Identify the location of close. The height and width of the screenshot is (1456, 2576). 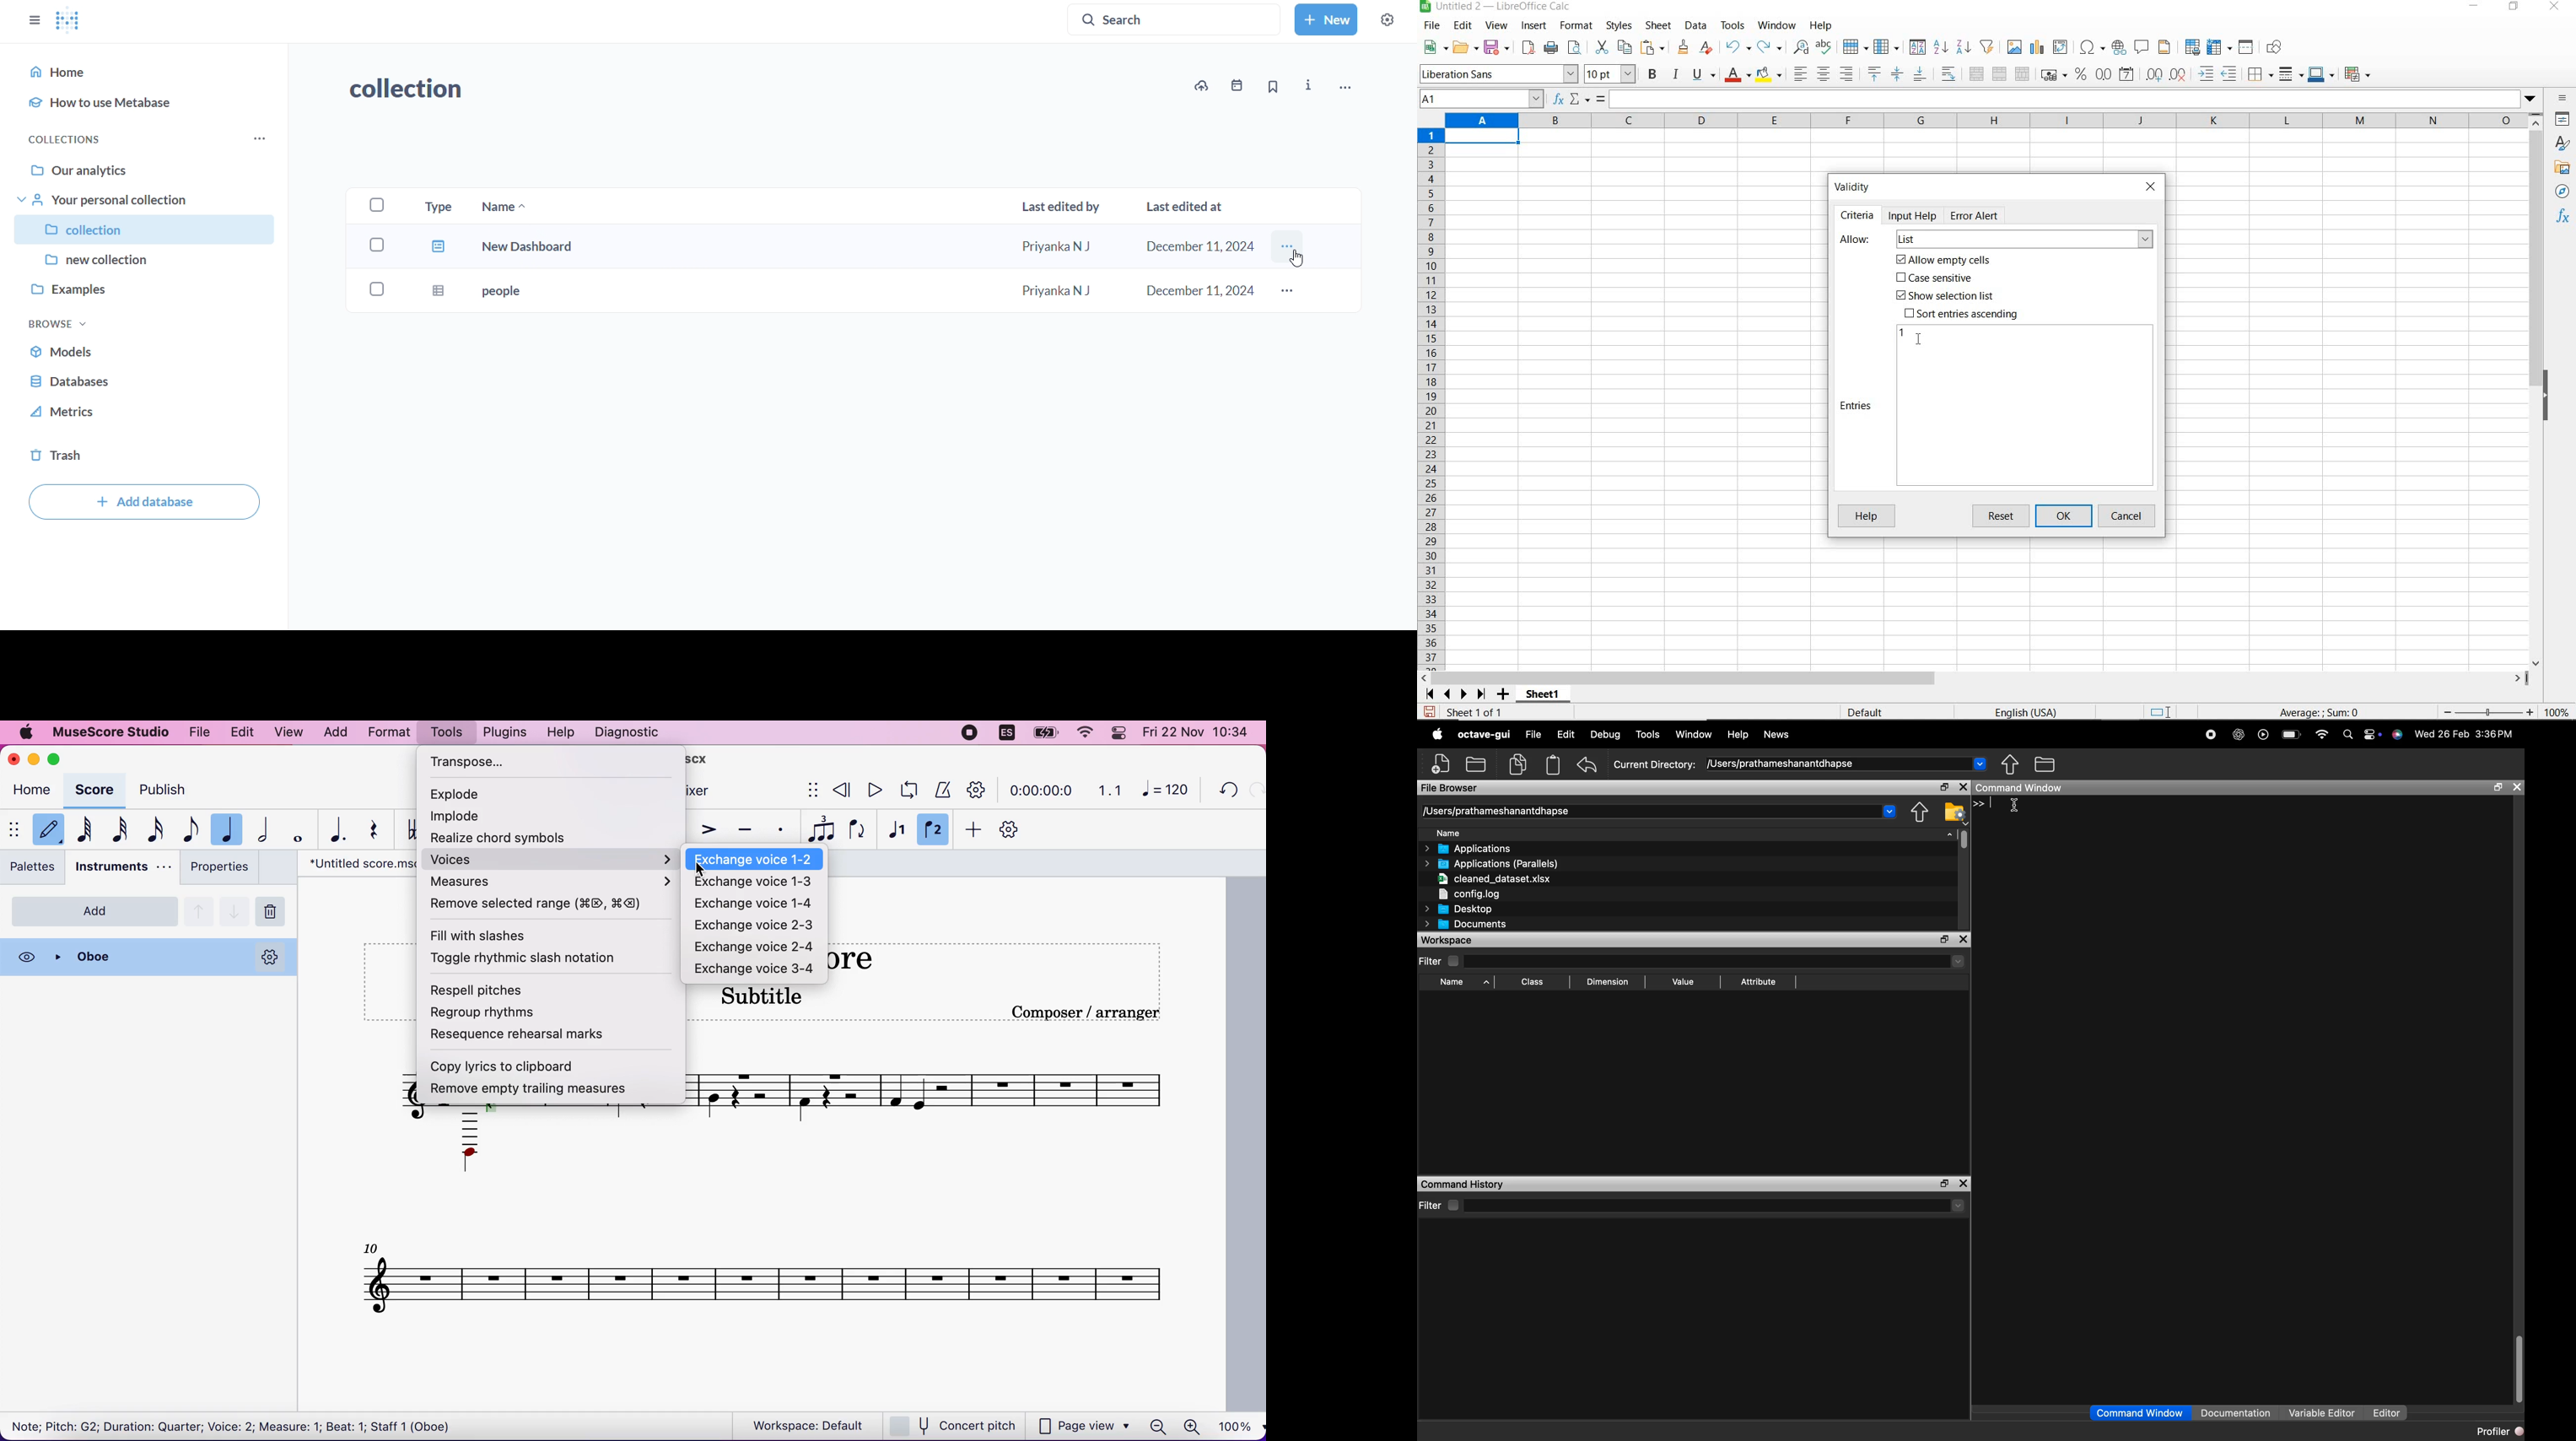
(2150, 185).